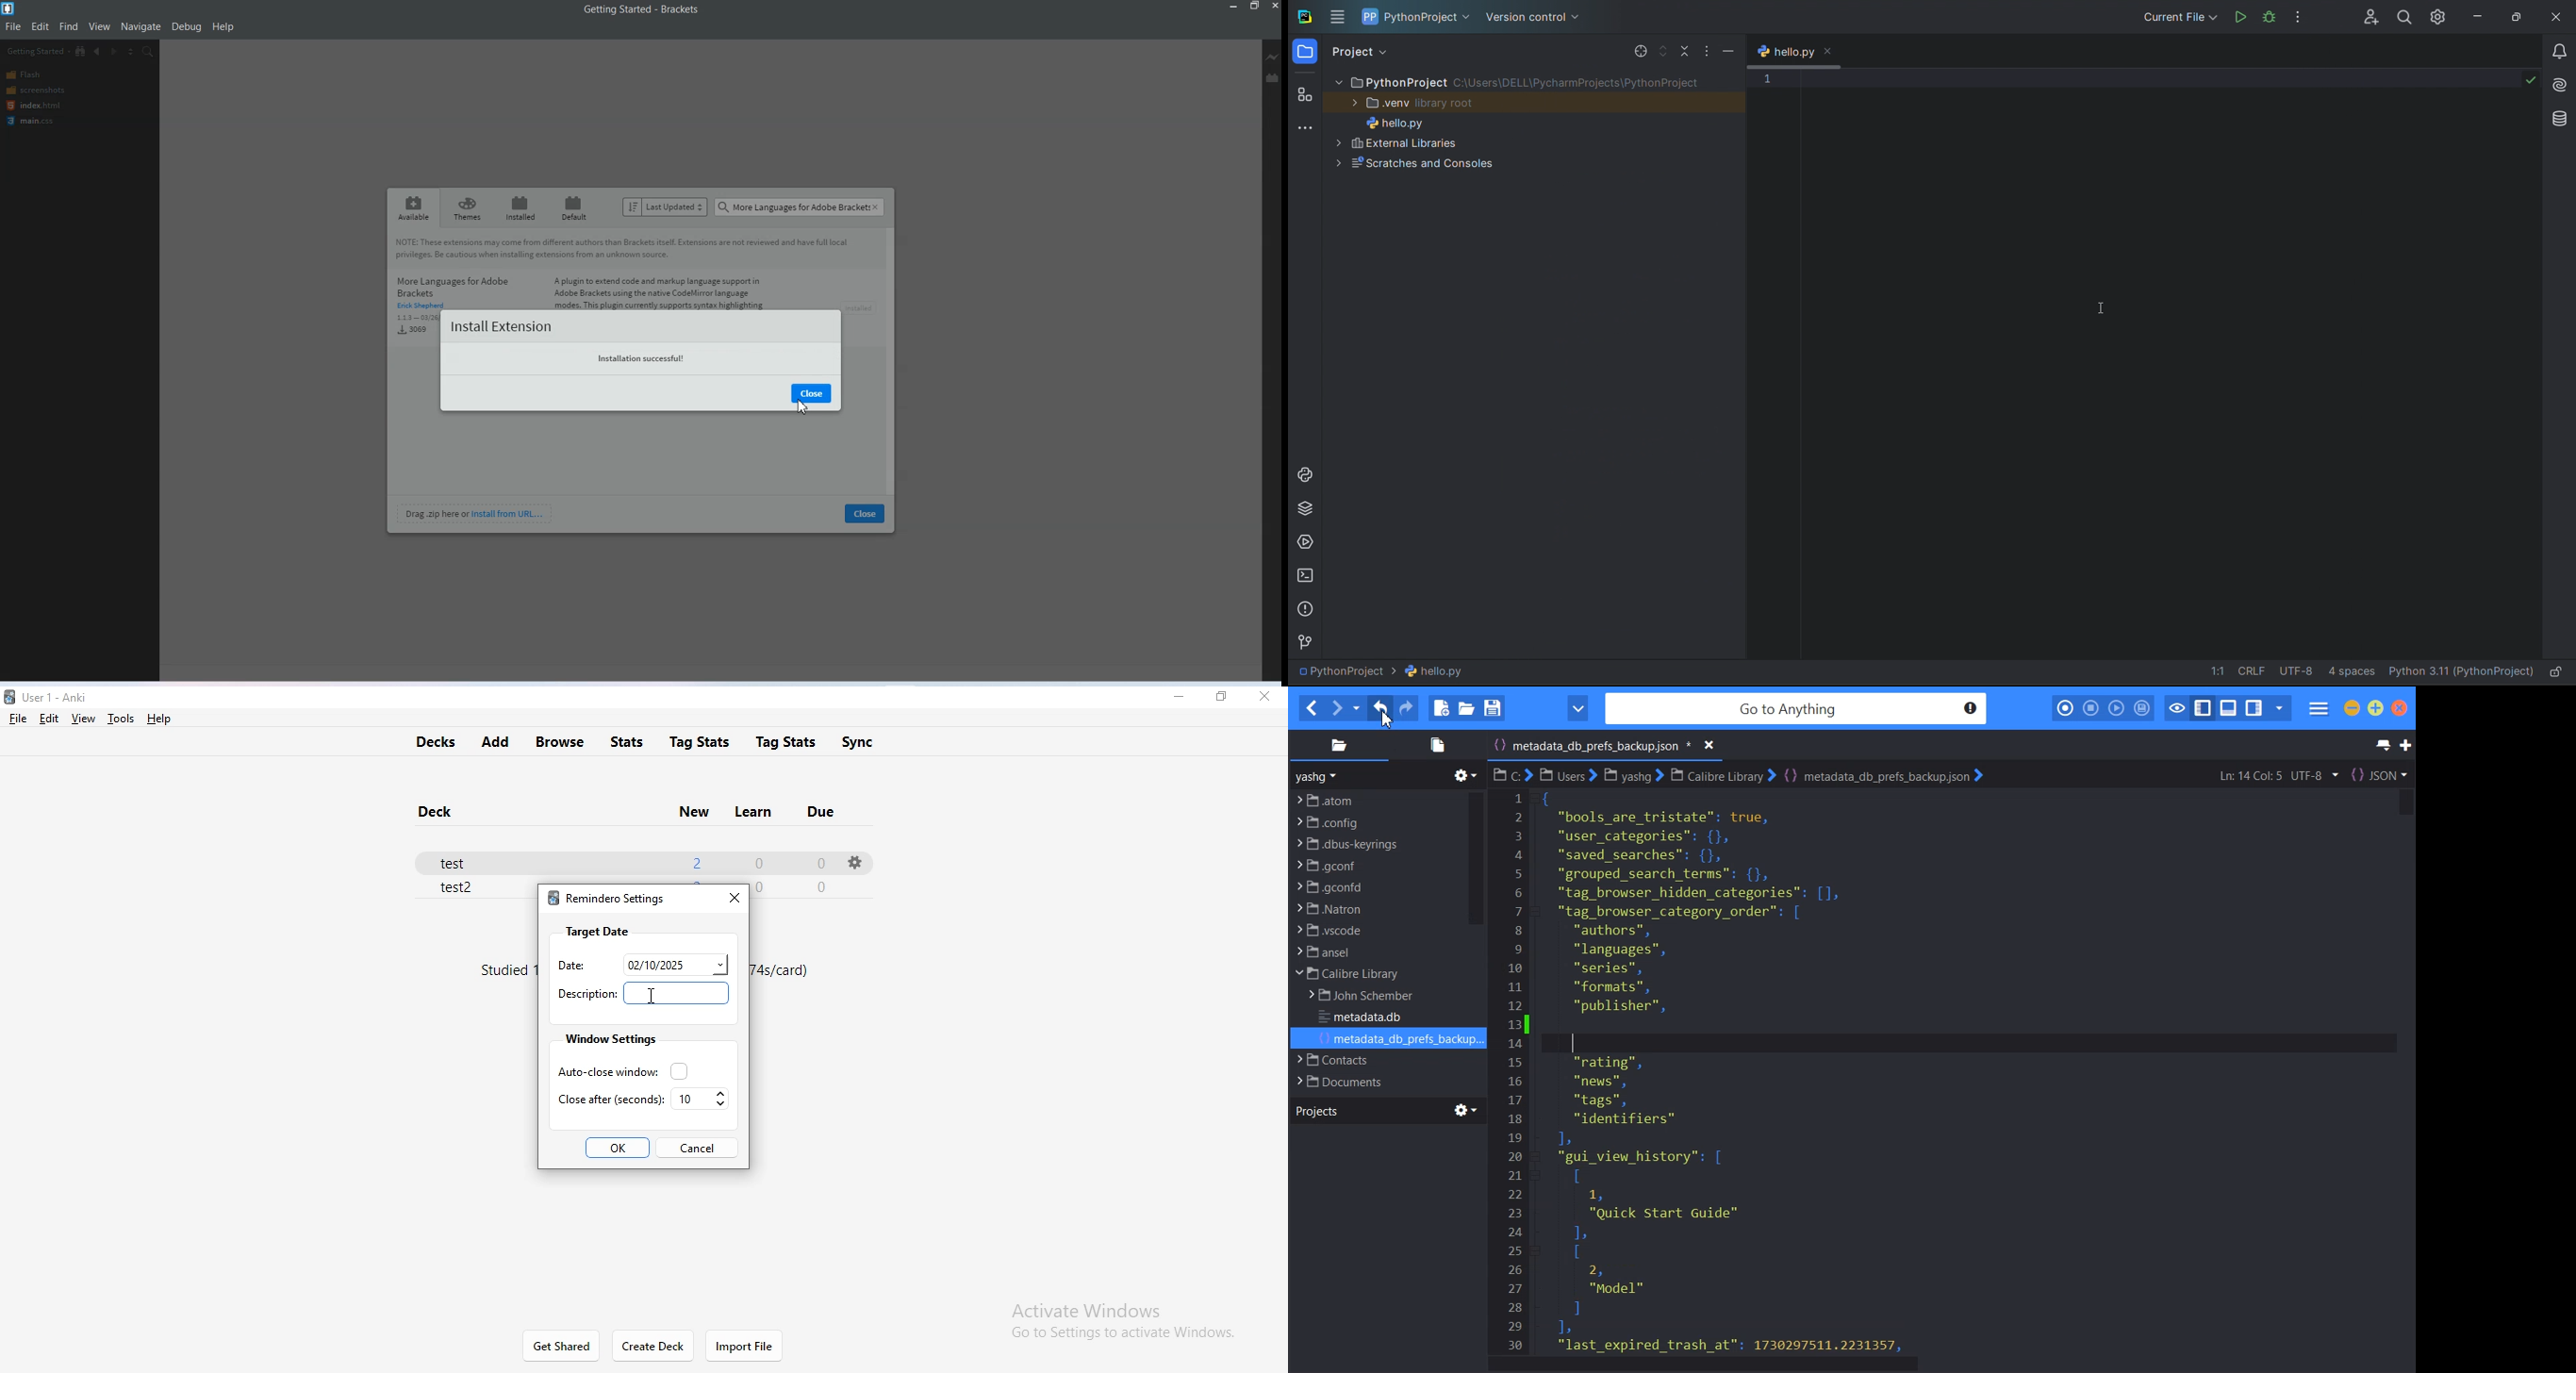 This screenshot has width=2576, height=1400. I want to click on get shared, so click(563, 1347).